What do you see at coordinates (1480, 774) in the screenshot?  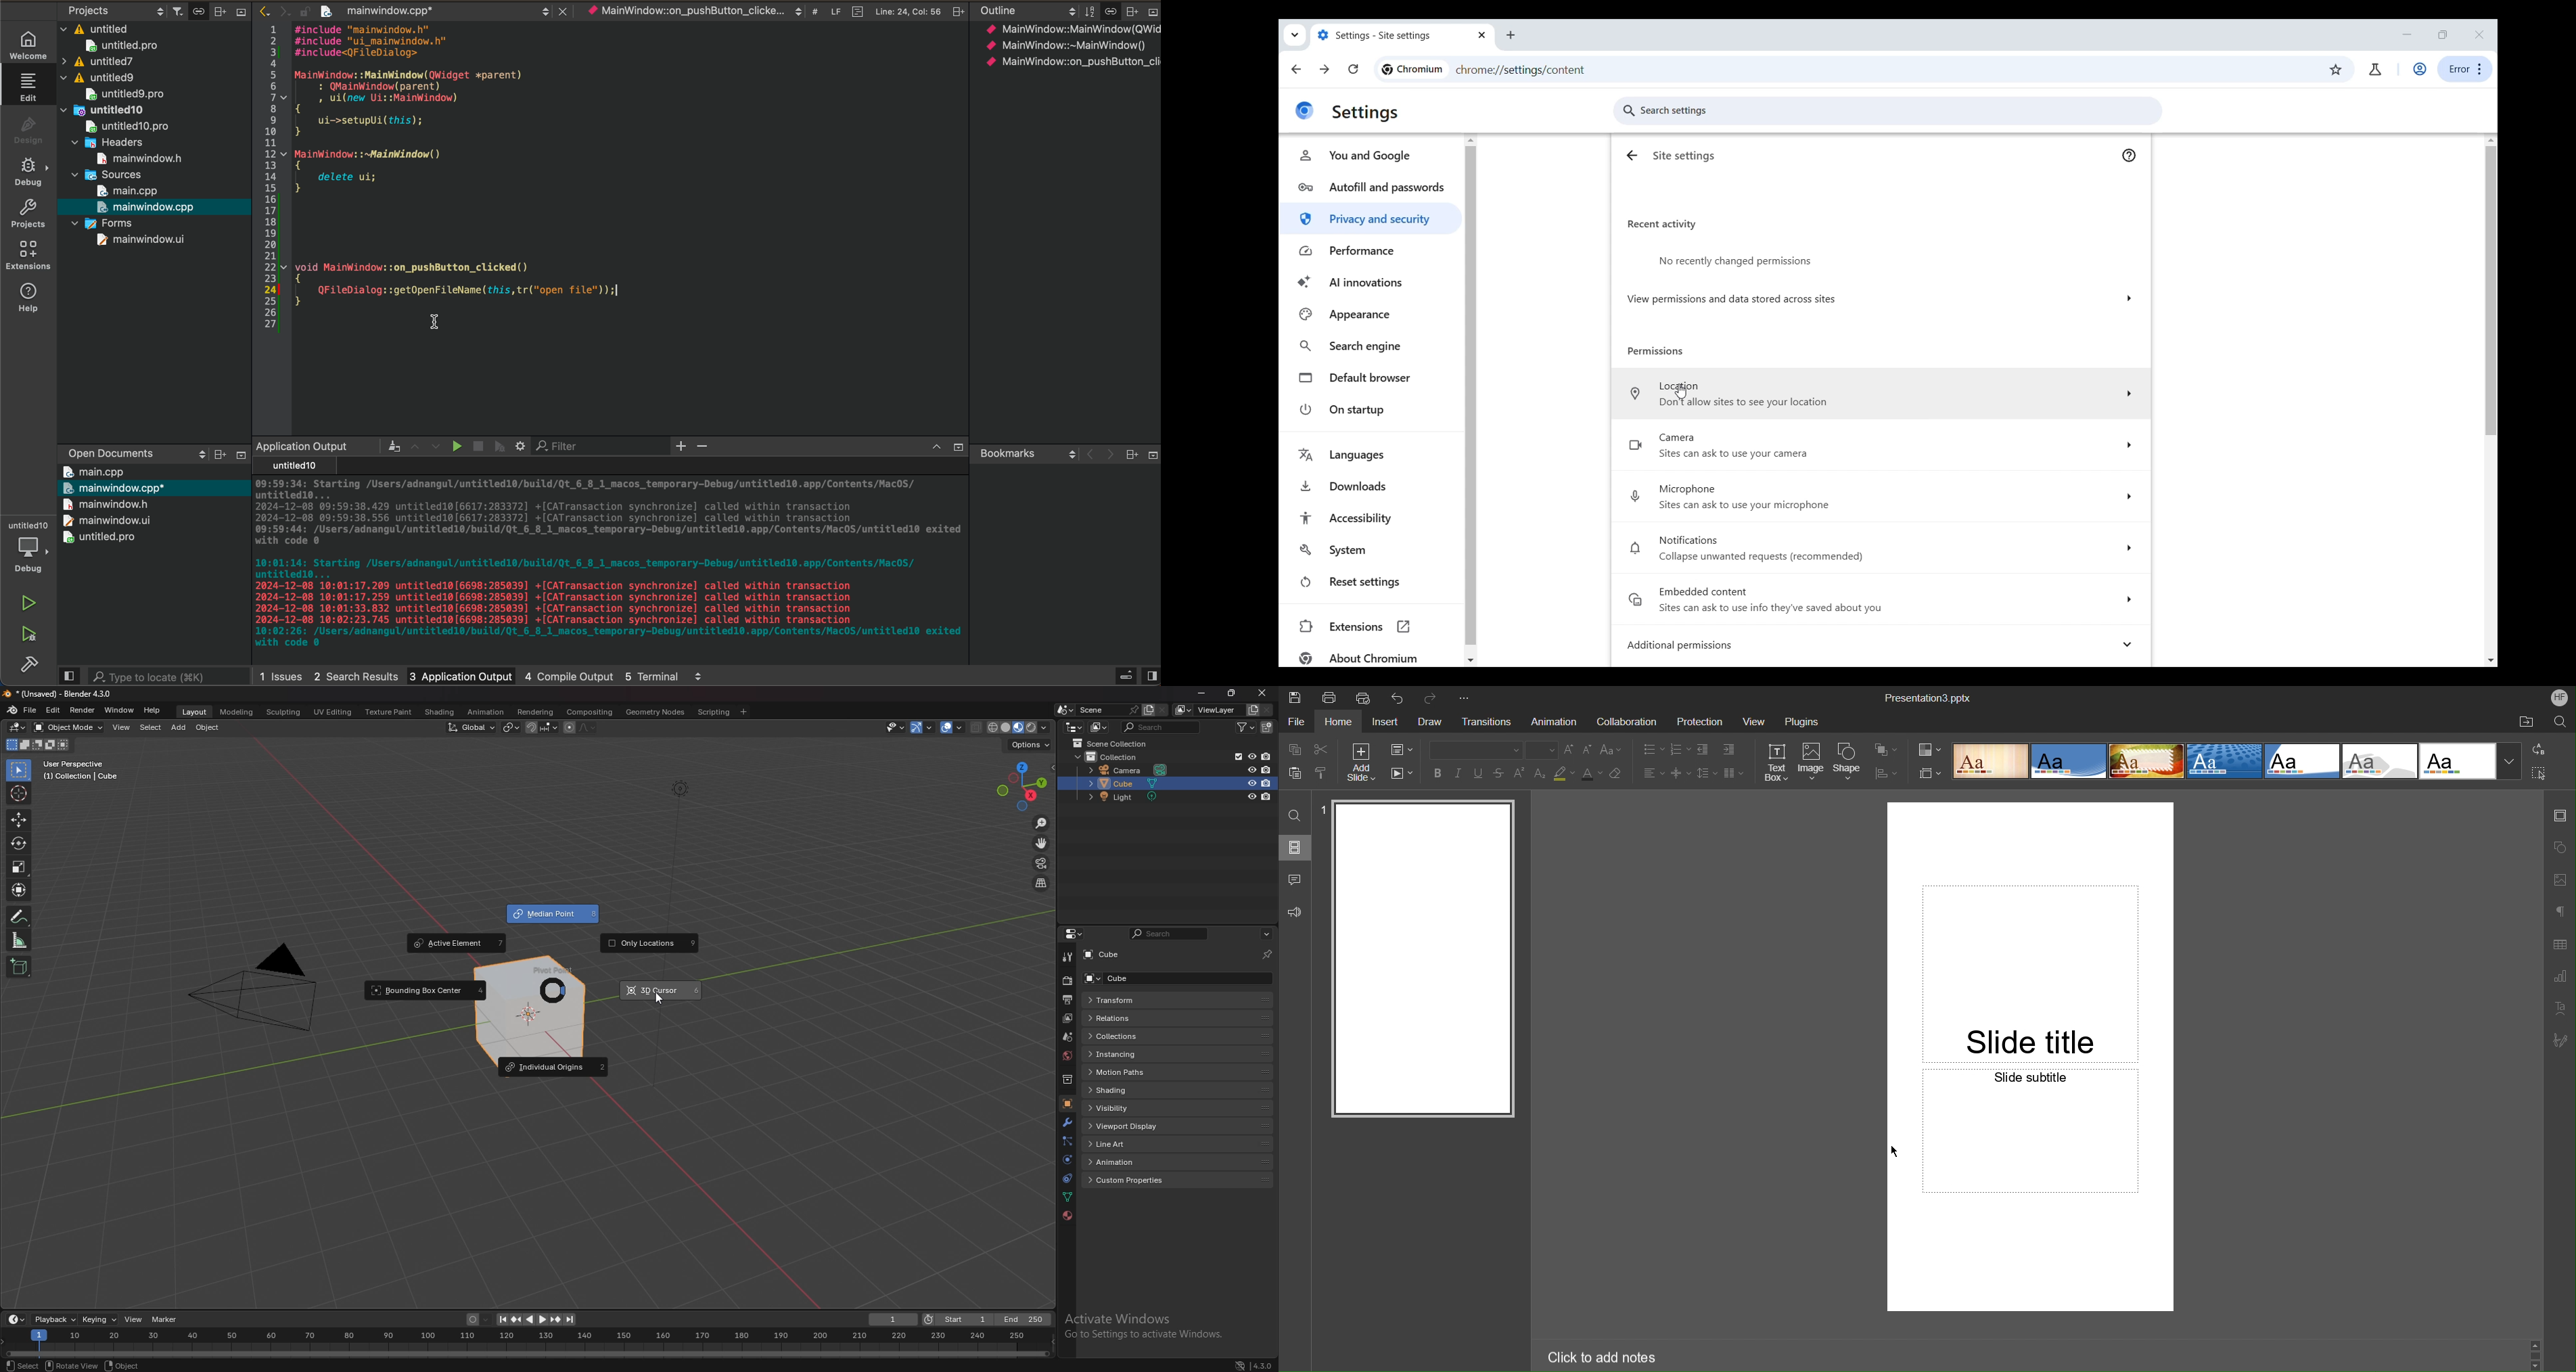 I see `Underline` at bounding box center [1480, 774].